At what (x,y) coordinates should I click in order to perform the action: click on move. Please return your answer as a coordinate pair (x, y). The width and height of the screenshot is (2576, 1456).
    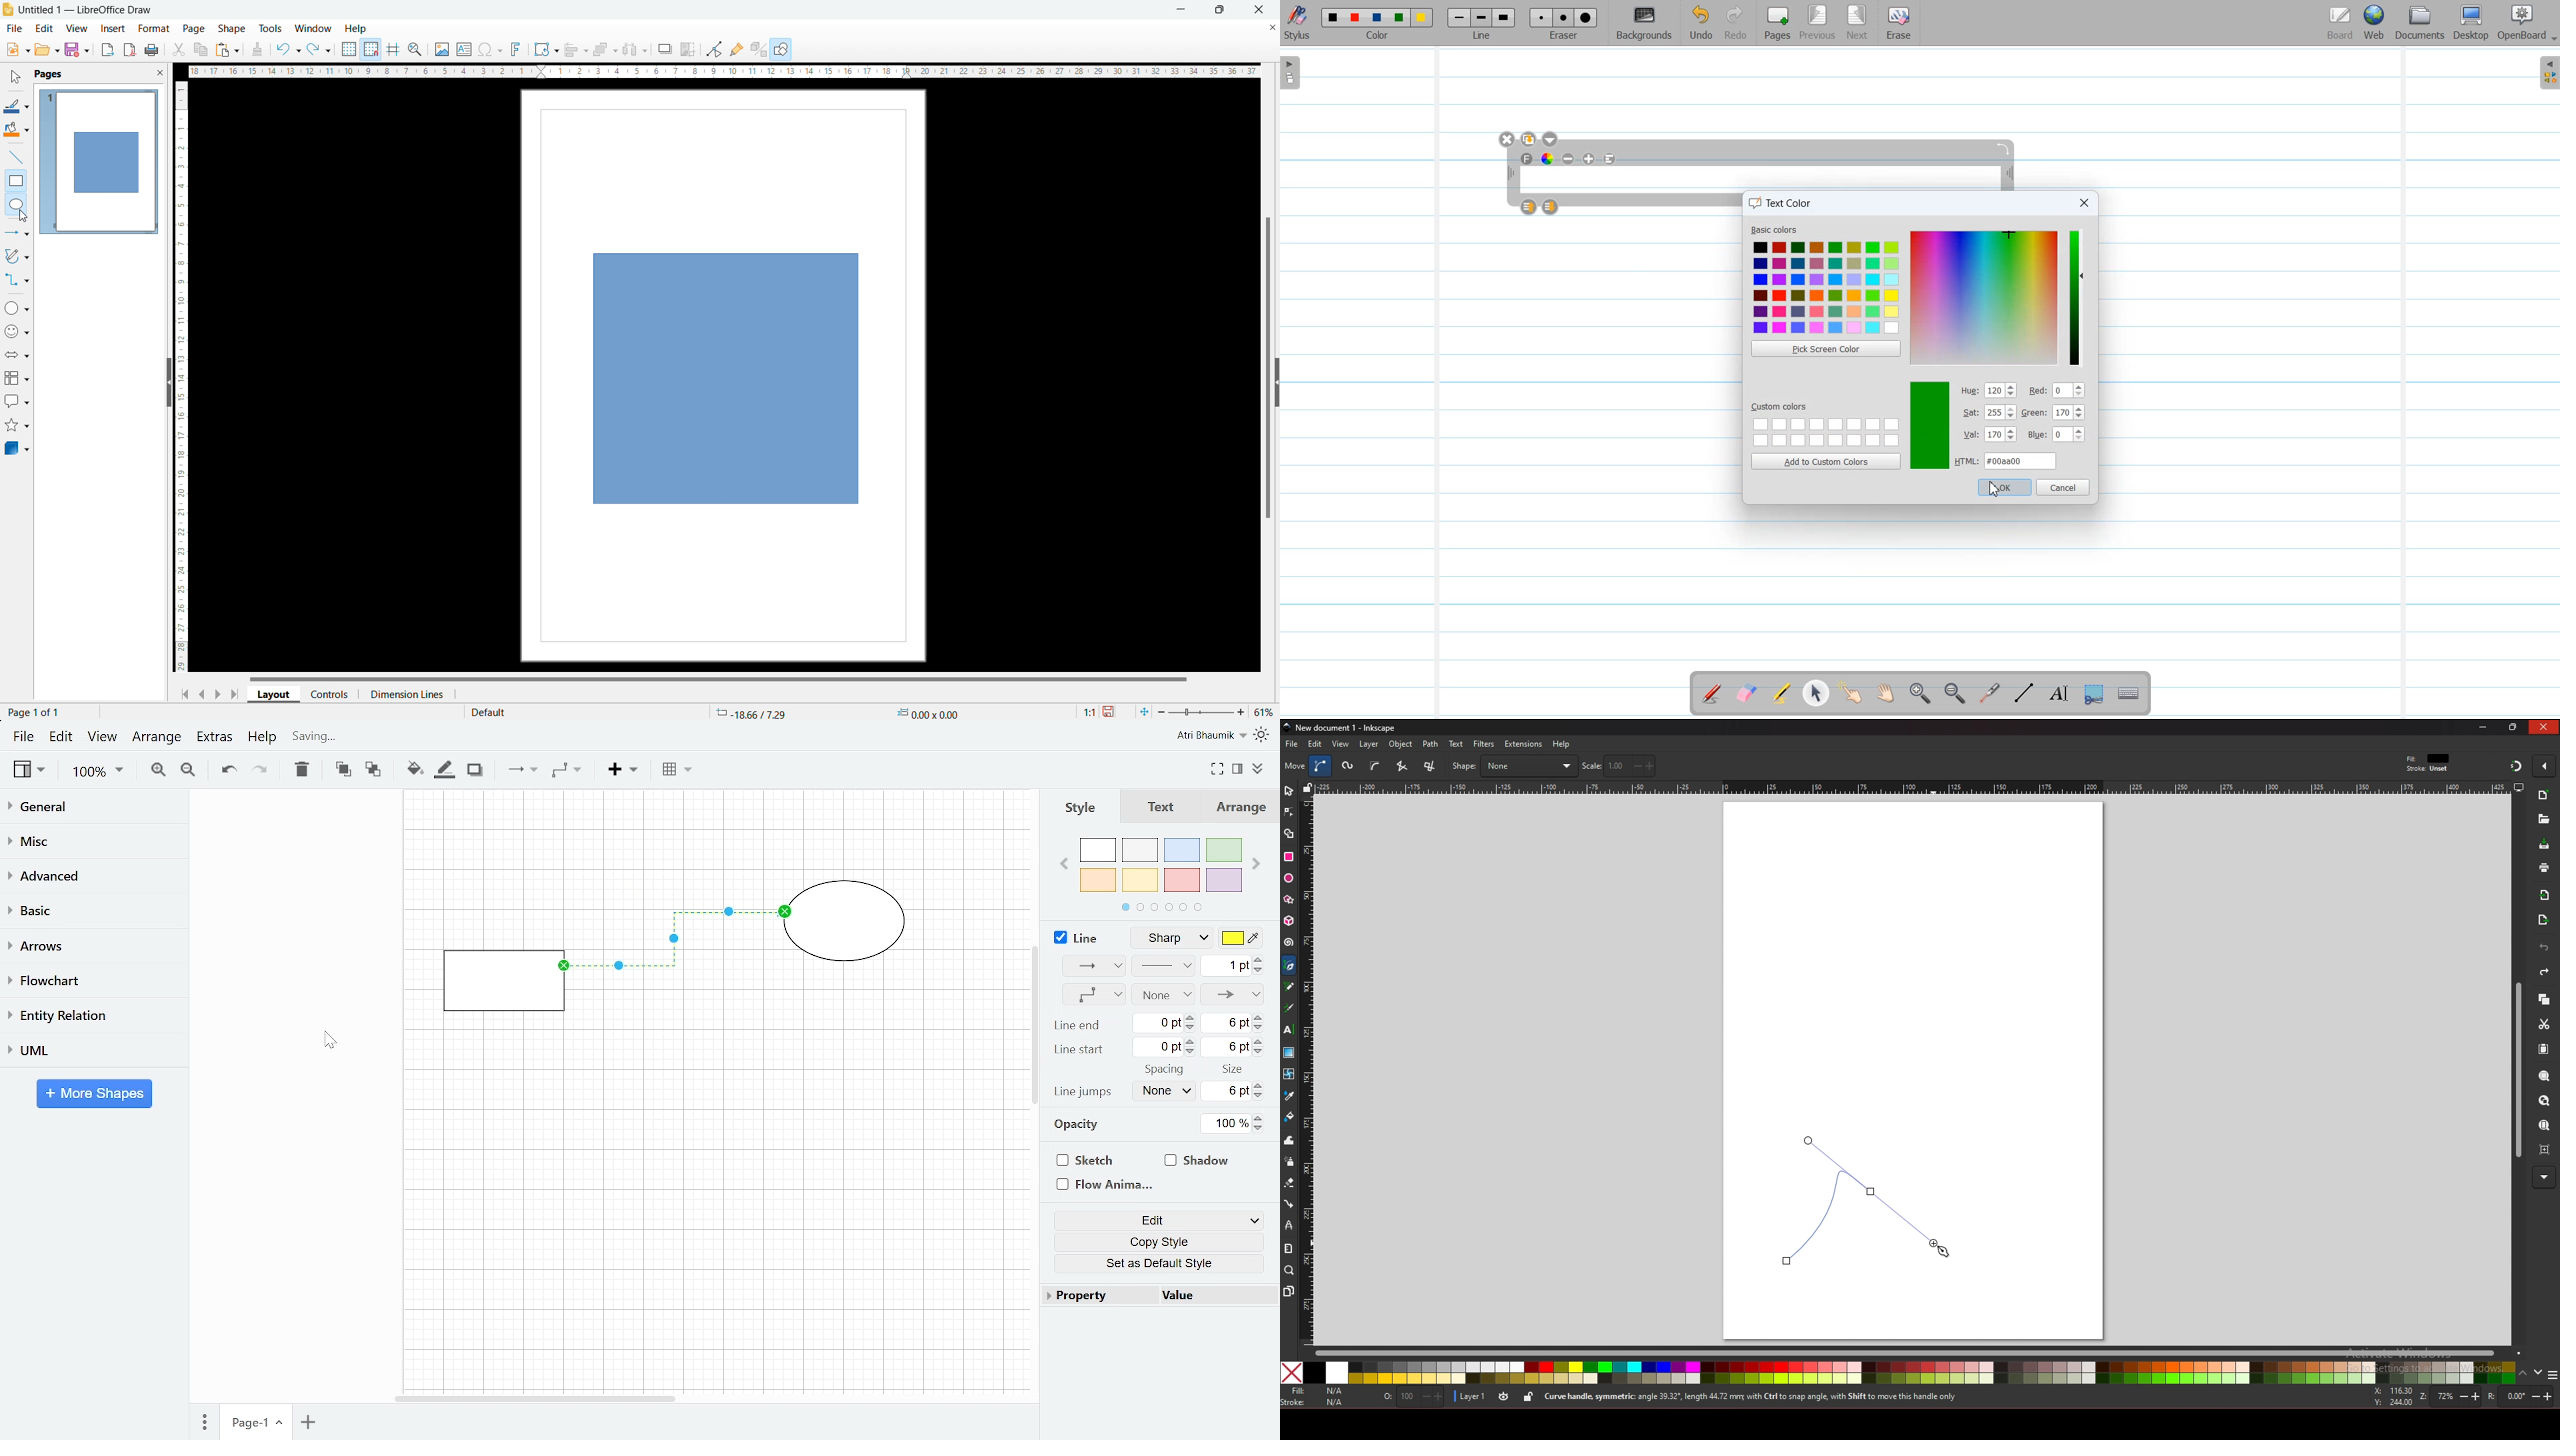
    Looking at the image, I should click on (1295, 765).